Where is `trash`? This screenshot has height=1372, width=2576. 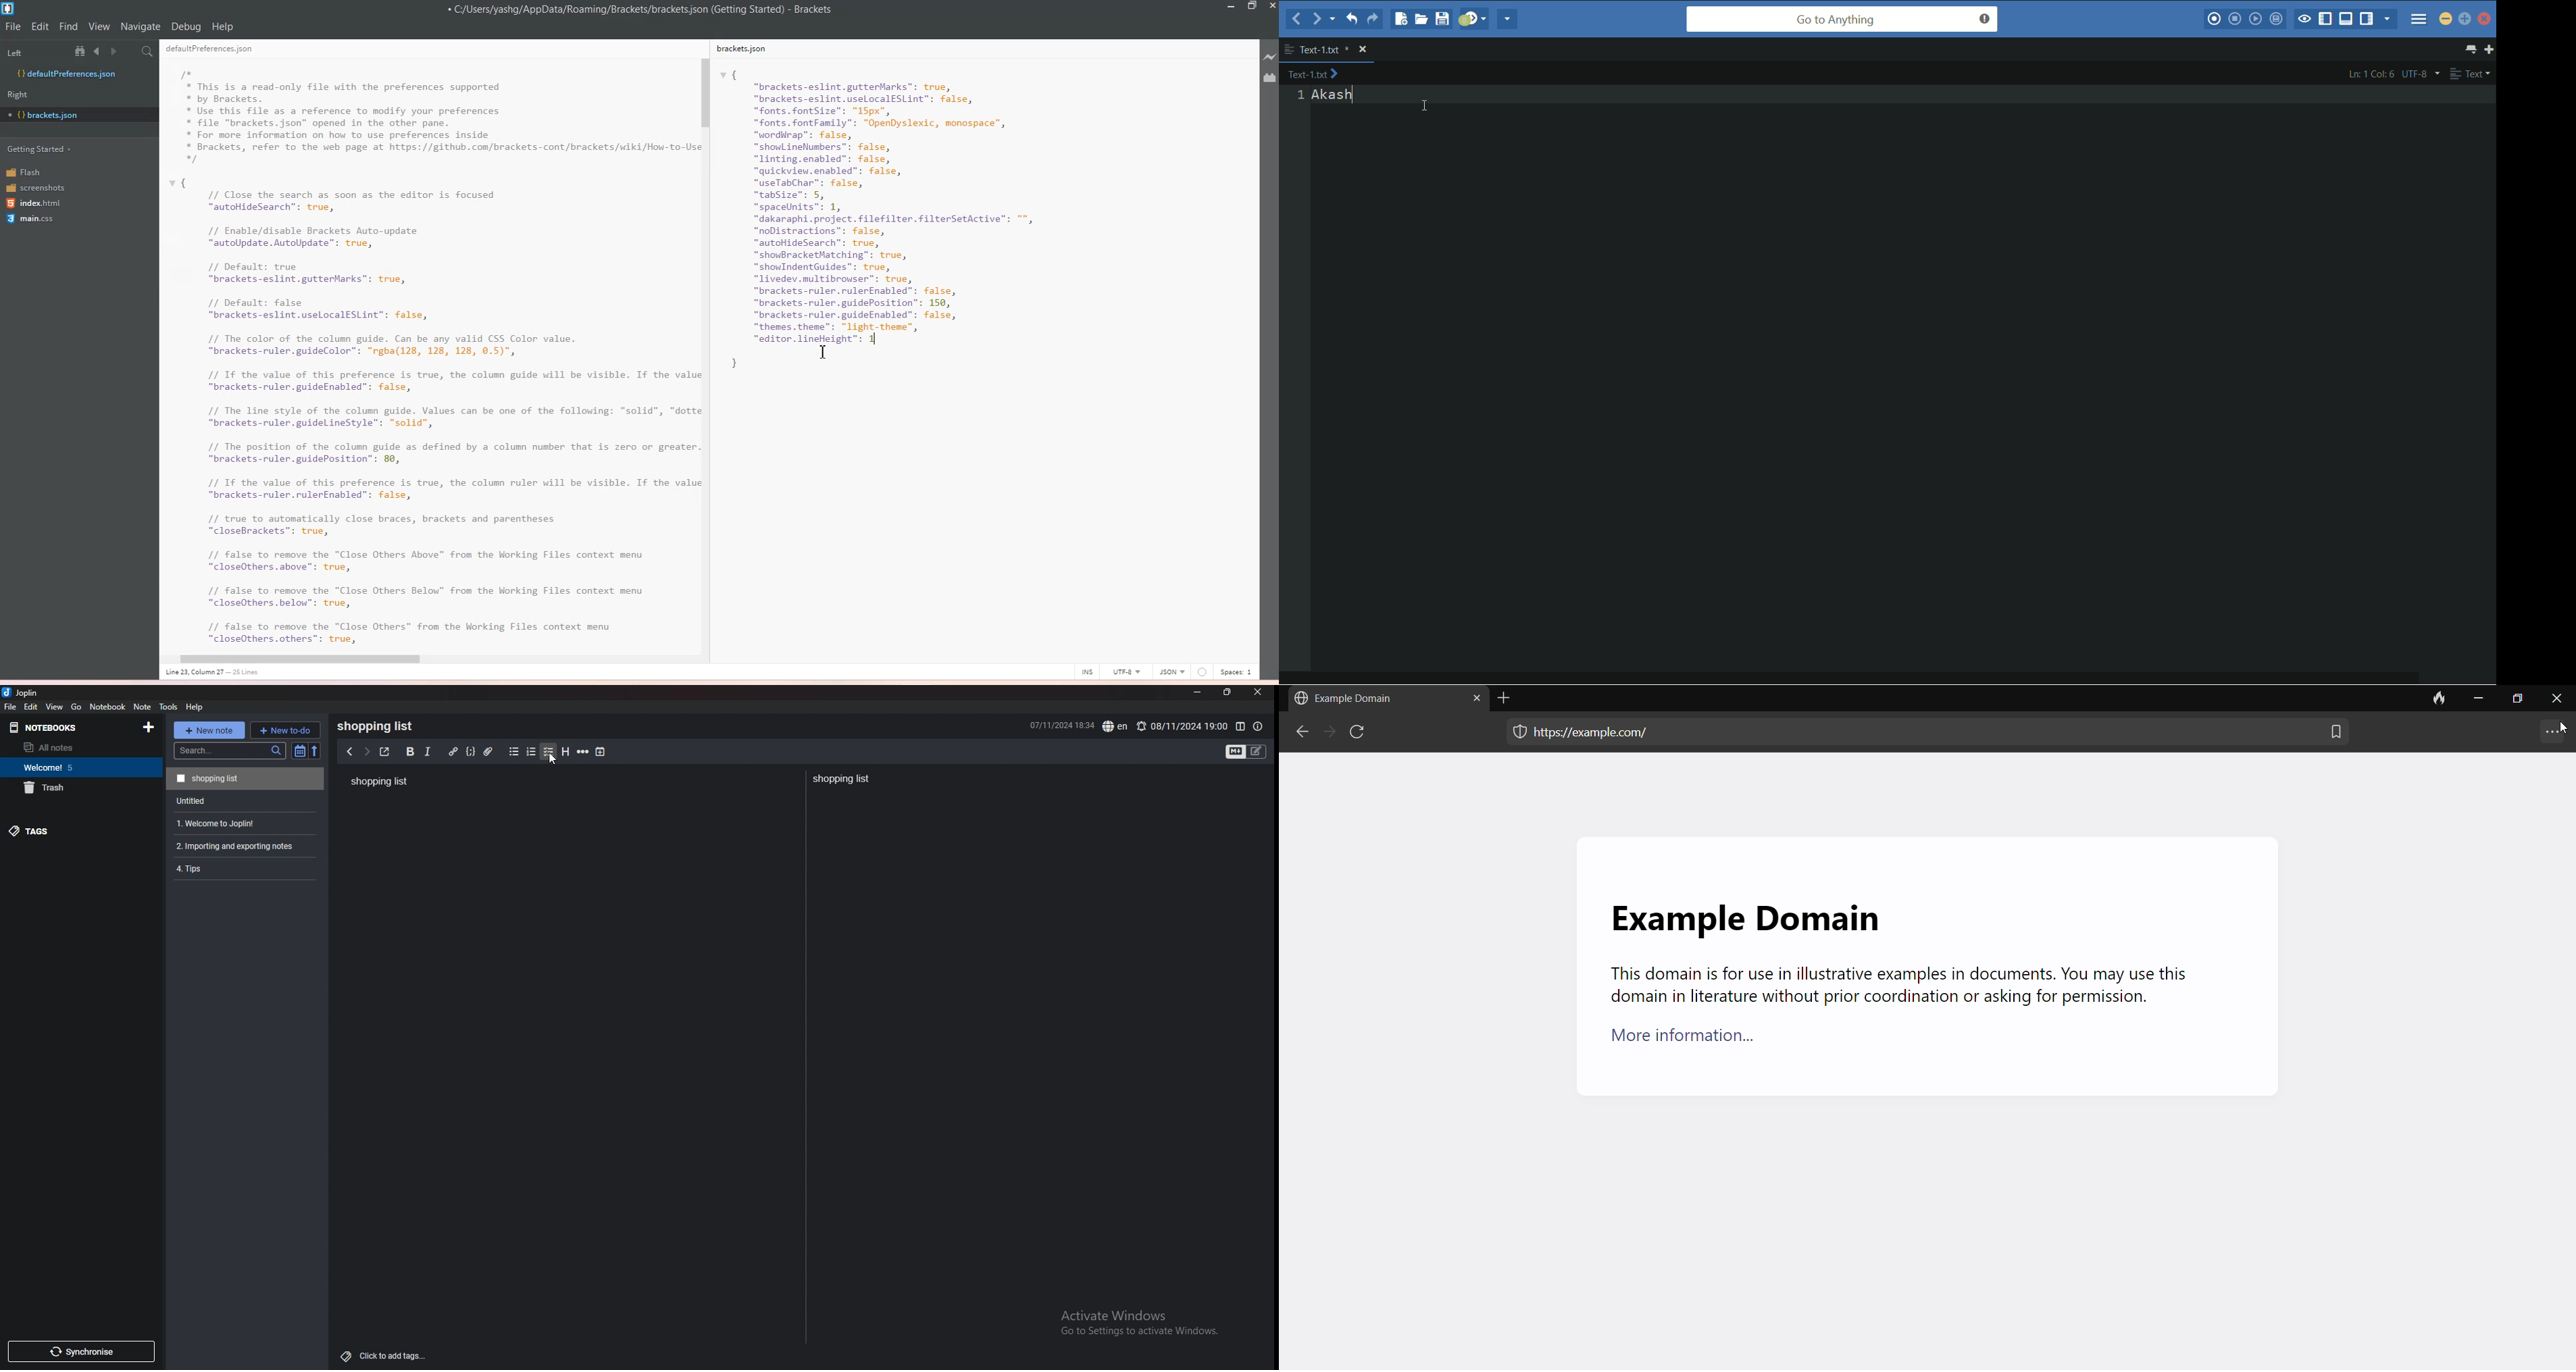
trash is located at coordinates (78, 787).